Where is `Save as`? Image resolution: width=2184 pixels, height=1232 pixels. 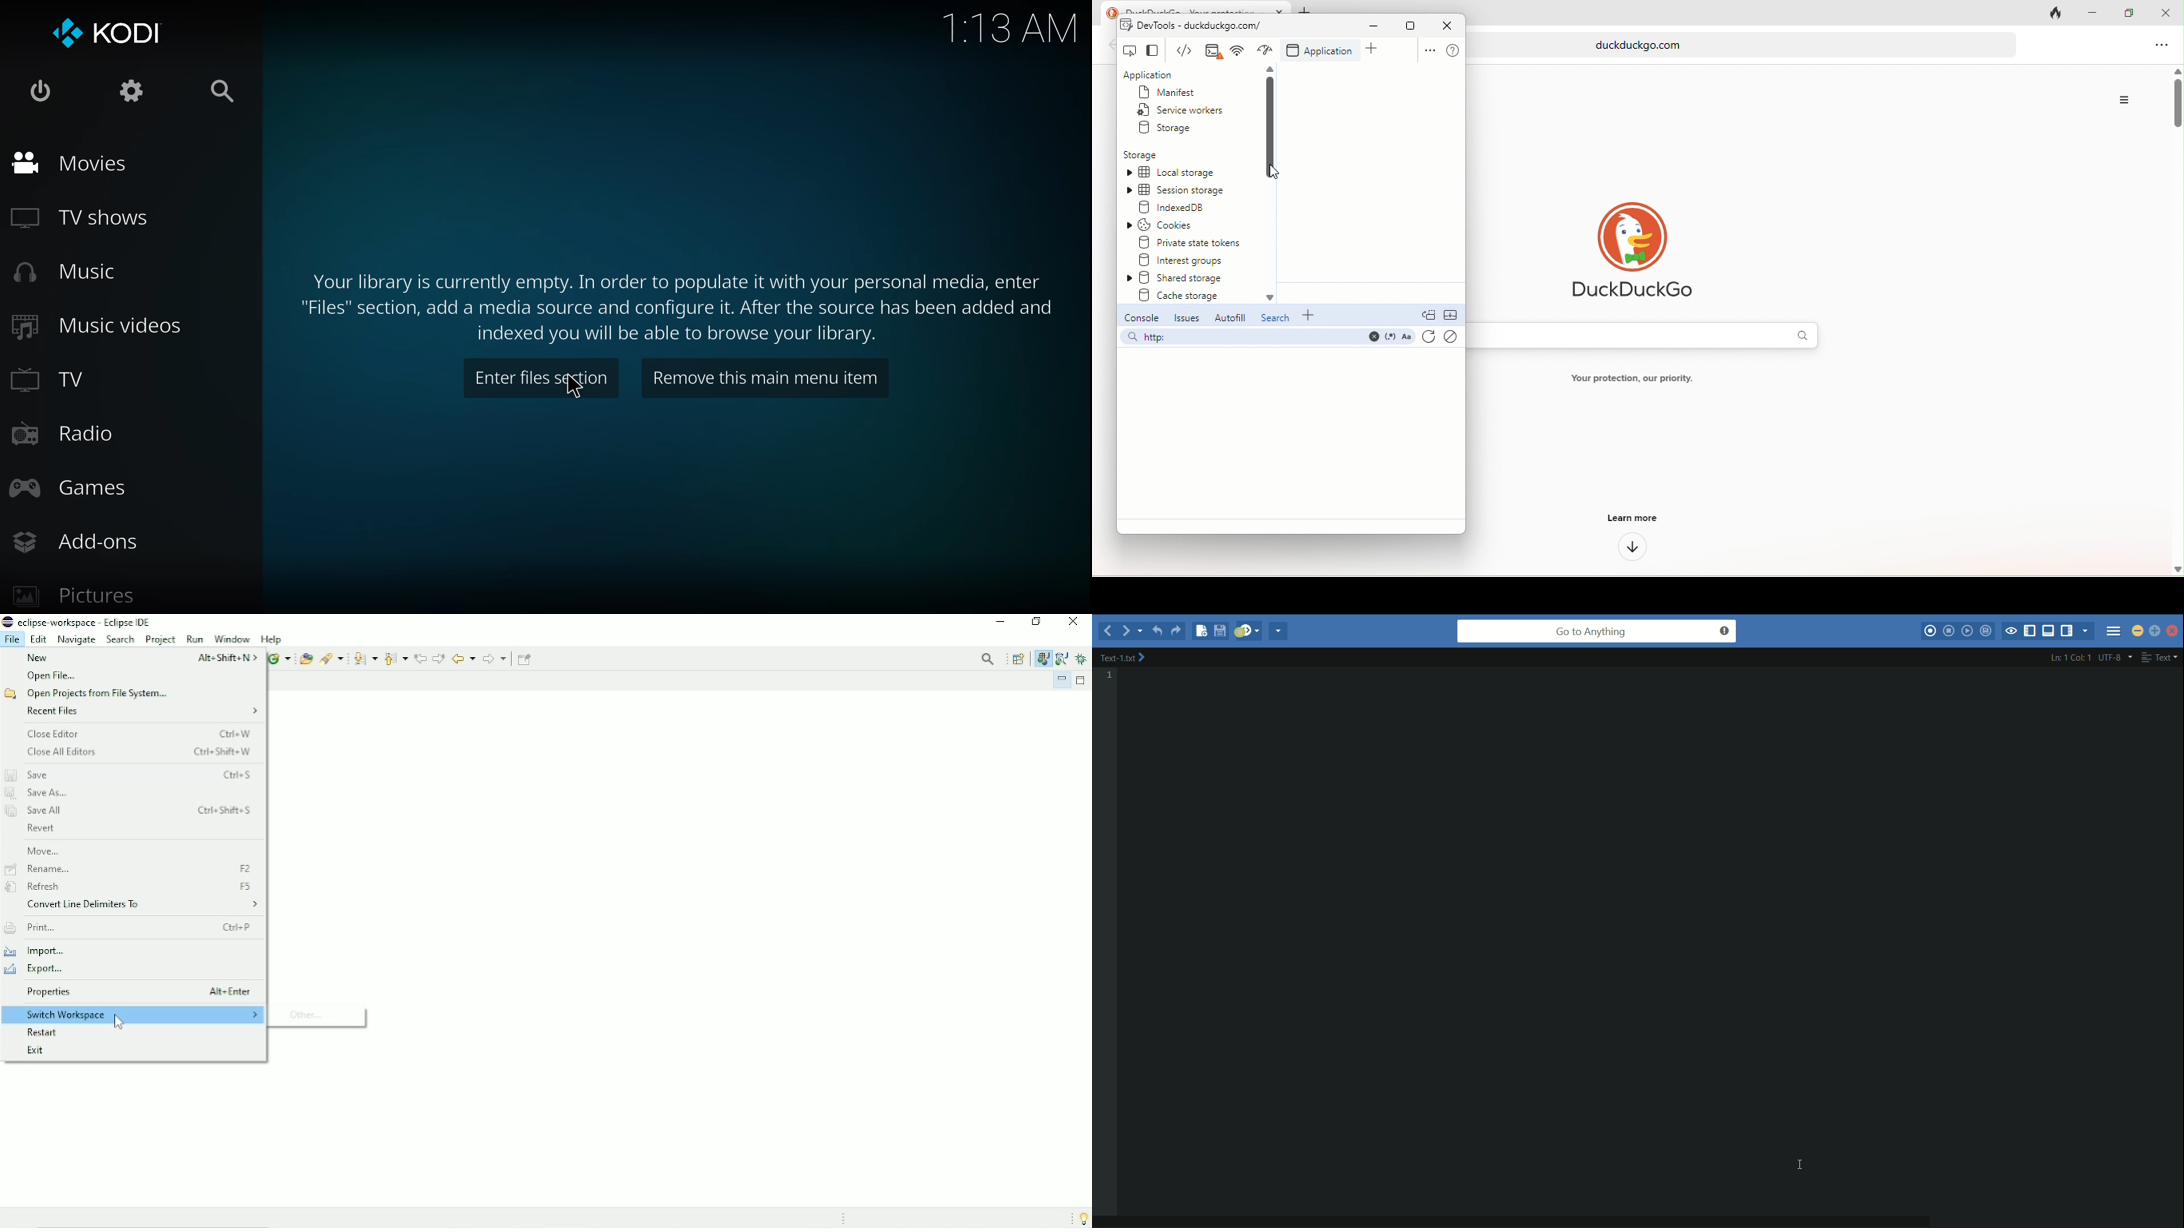 Save as is located at coordinates (42, 794).